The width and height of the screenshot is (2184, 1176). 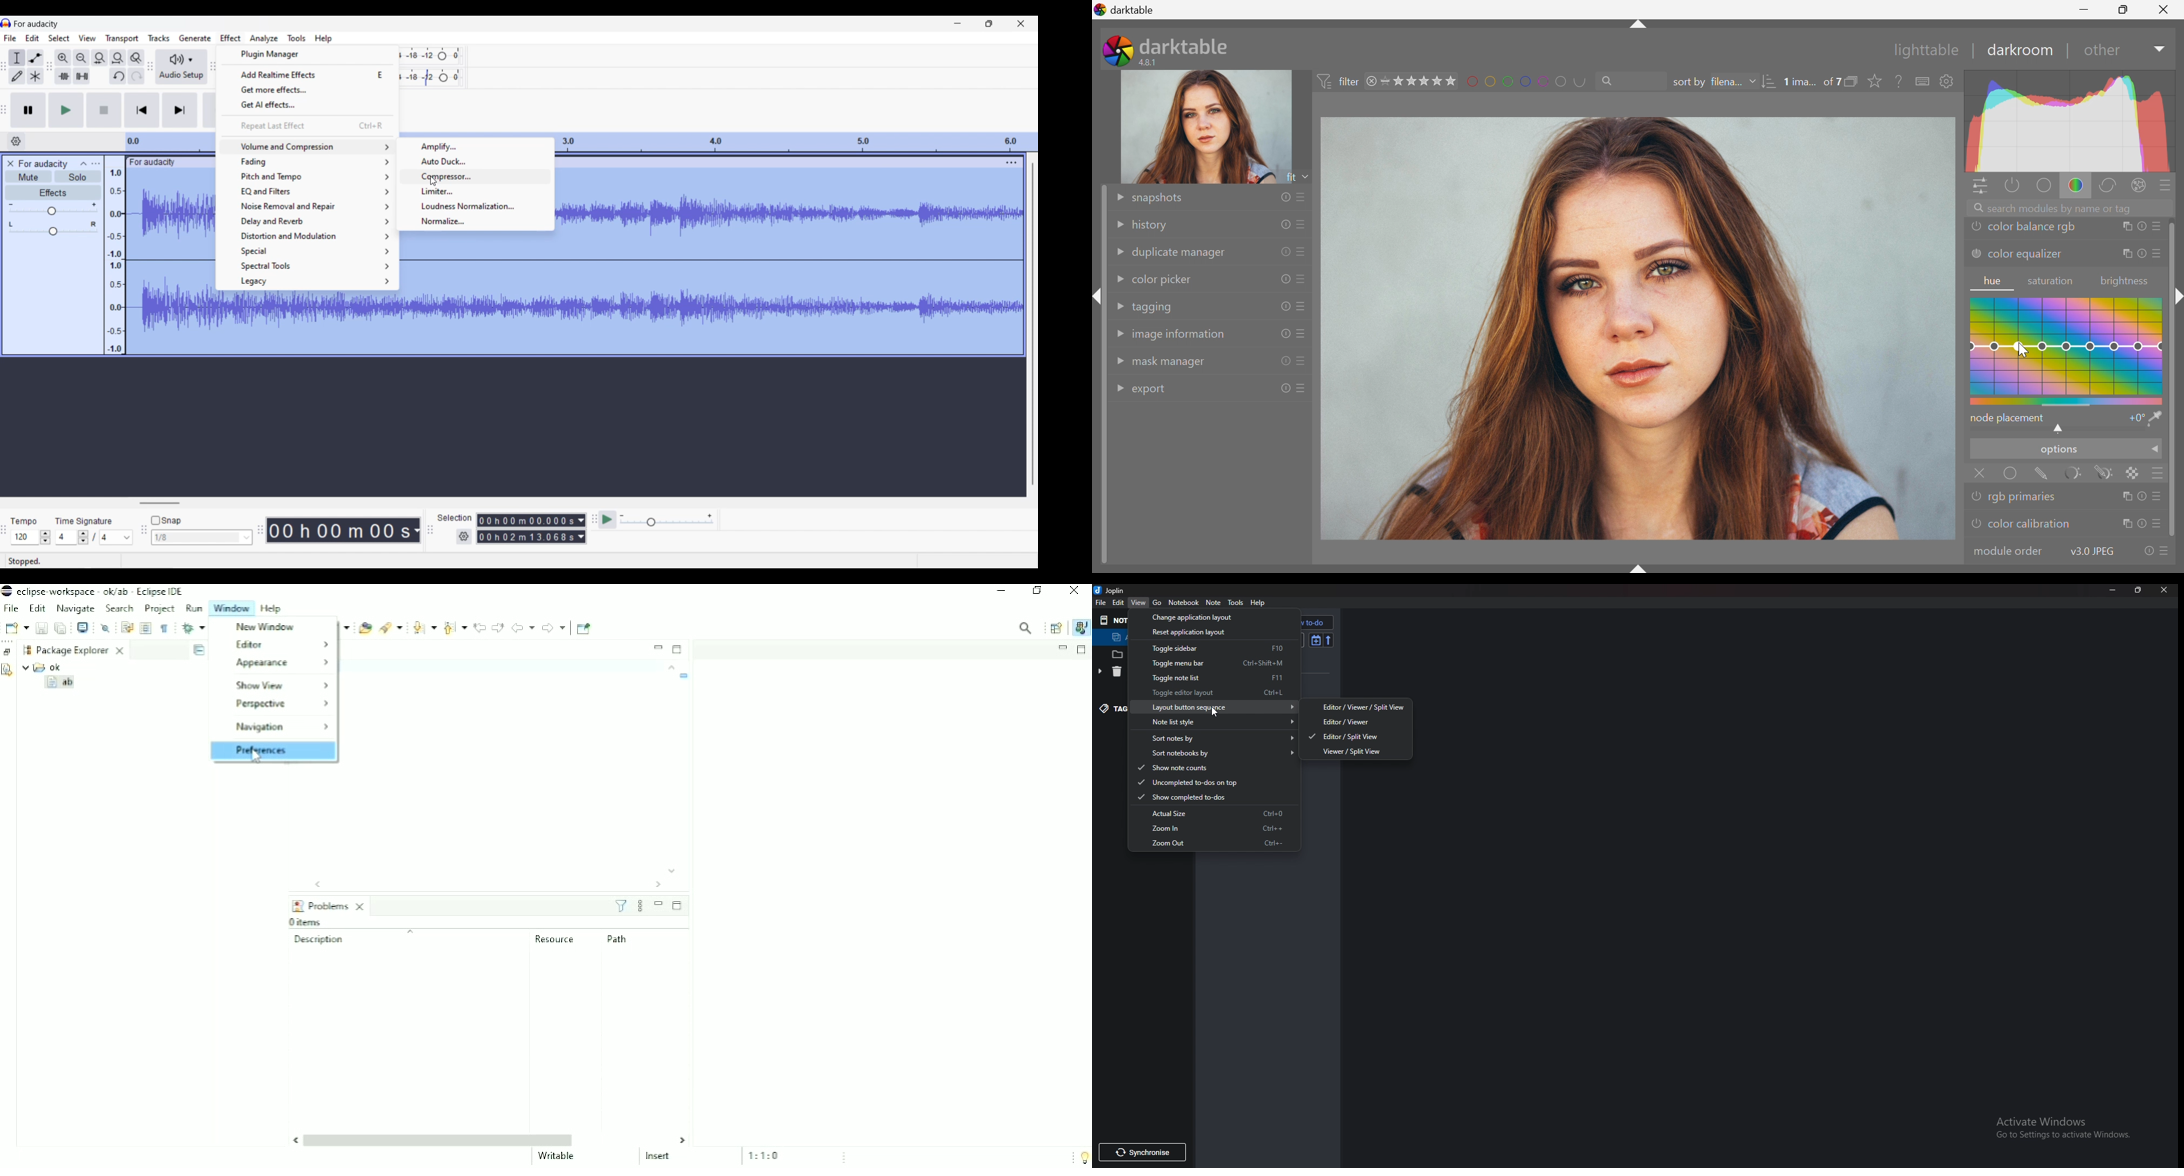 What do you see at coordinates (1353, 751) in the screenshot?
I see `Viewer / Split View` at bounding box center [1353, 751].